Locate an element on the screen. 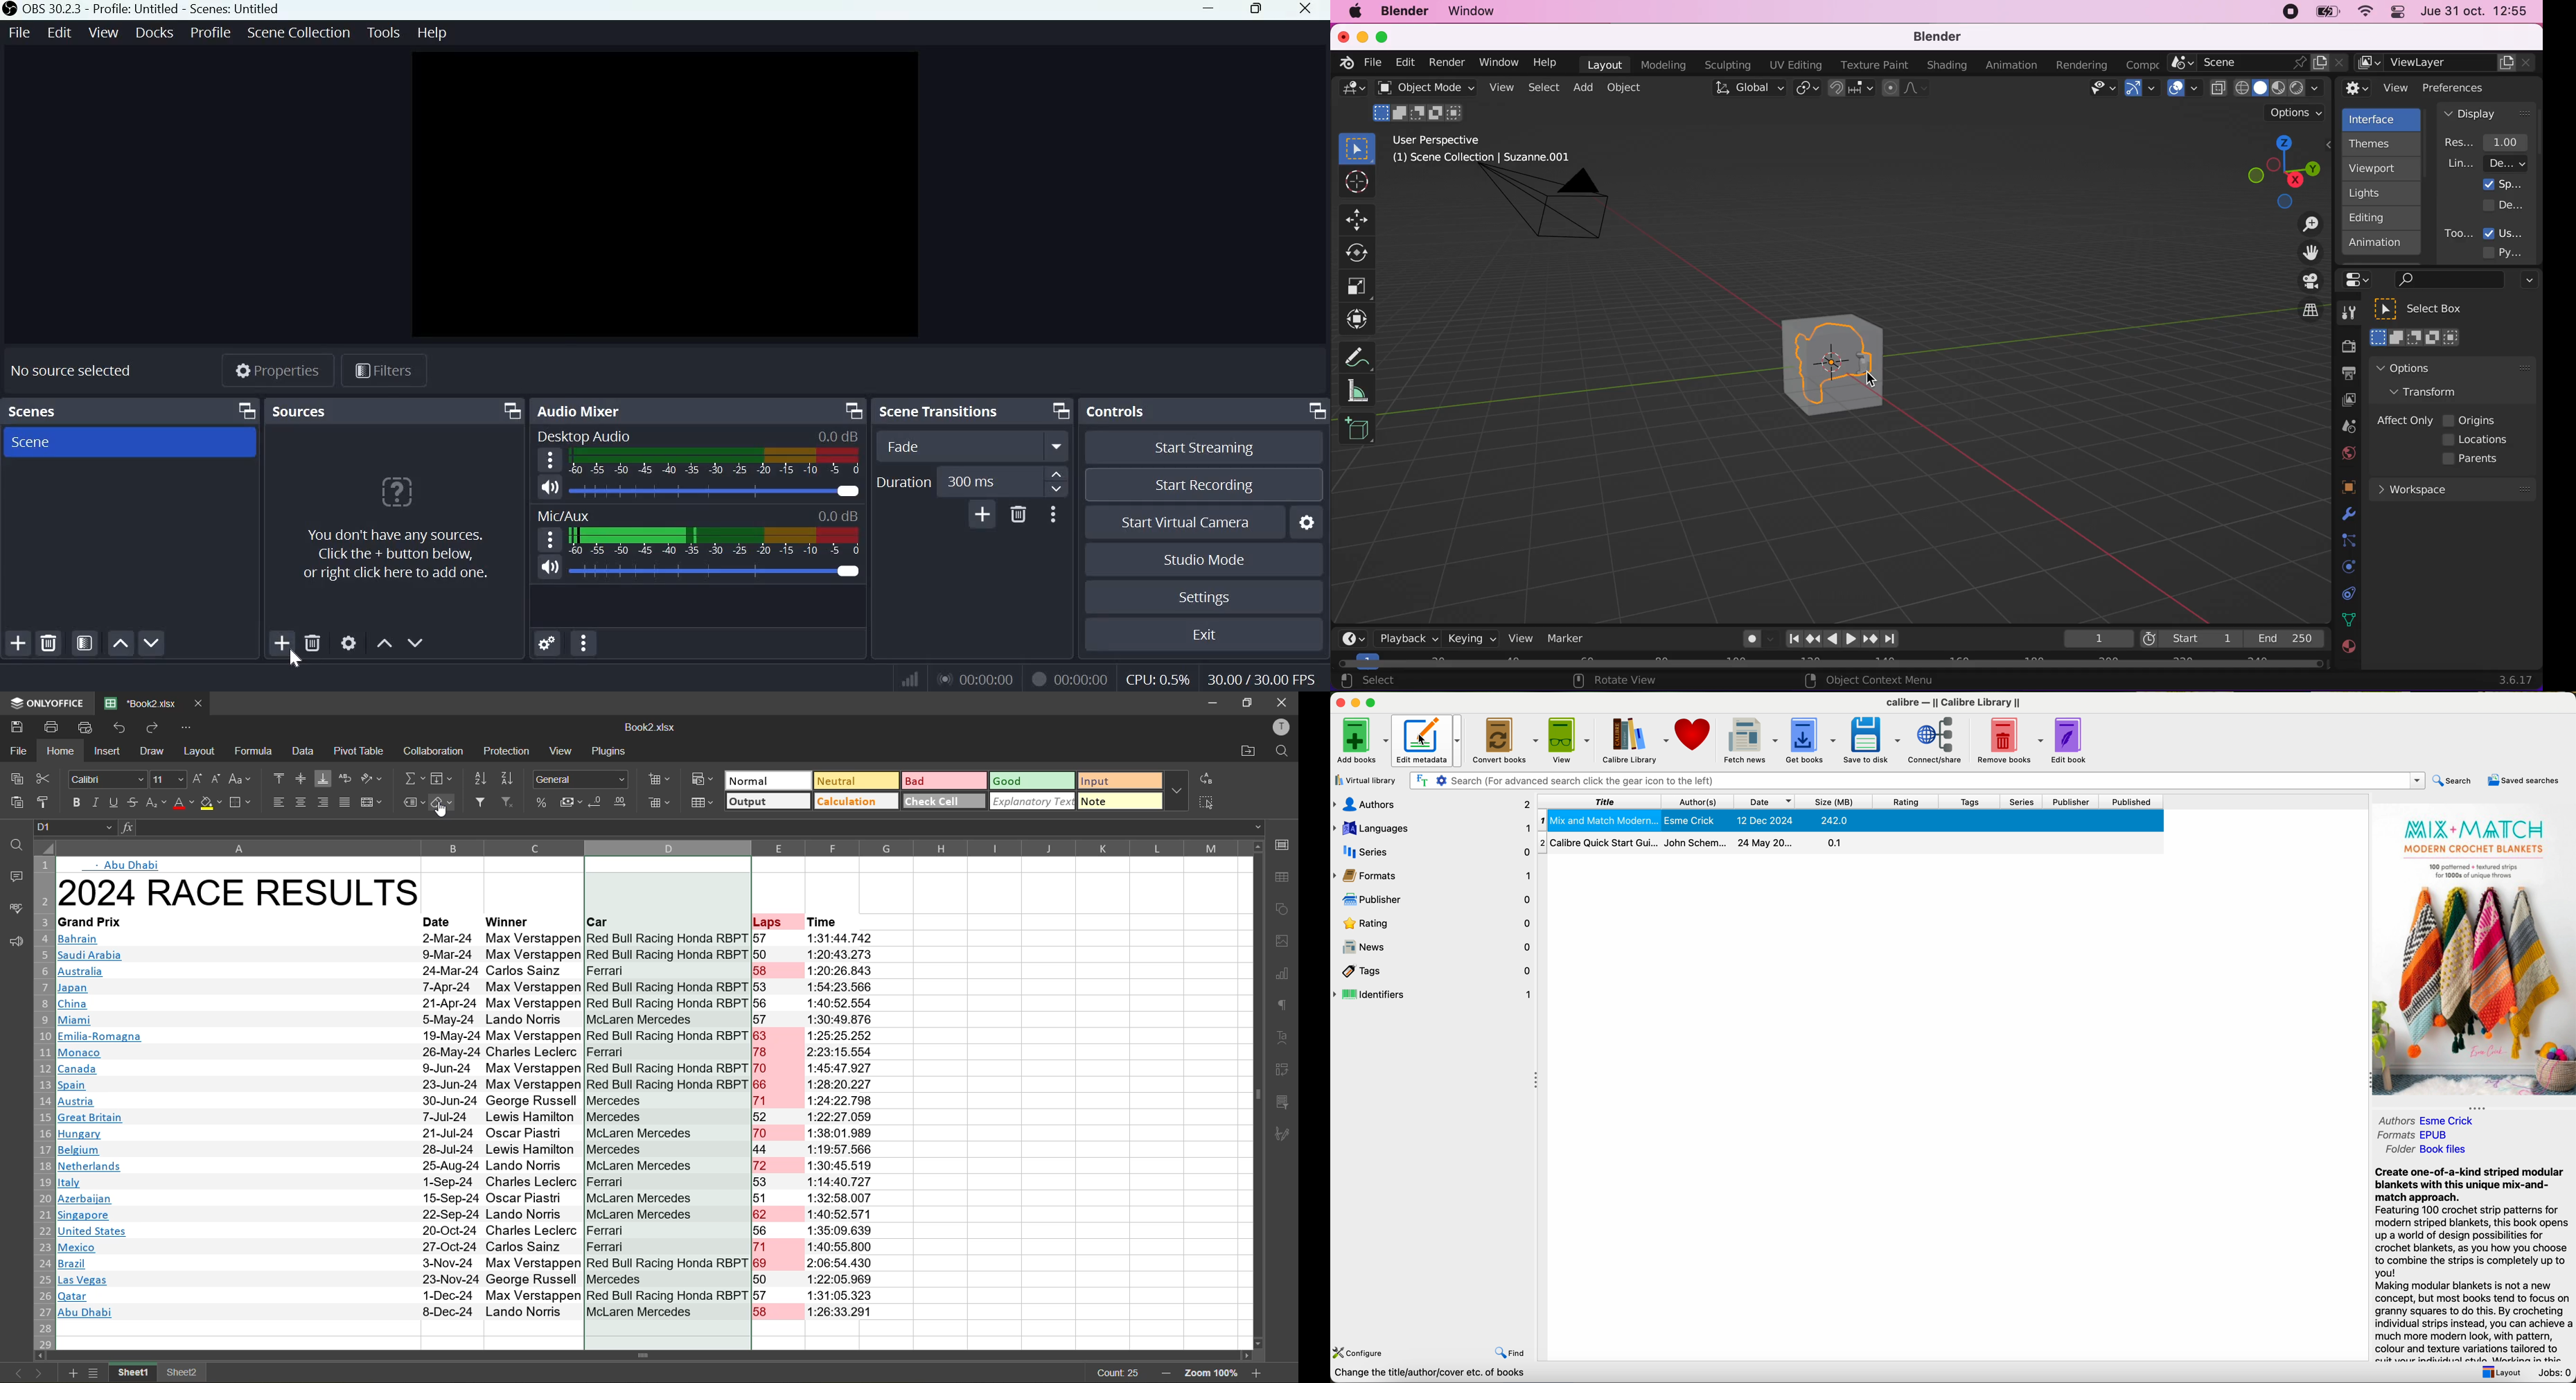 This screenshot has width=2576, height=1400. Scene is located at coordinates (41, 443).